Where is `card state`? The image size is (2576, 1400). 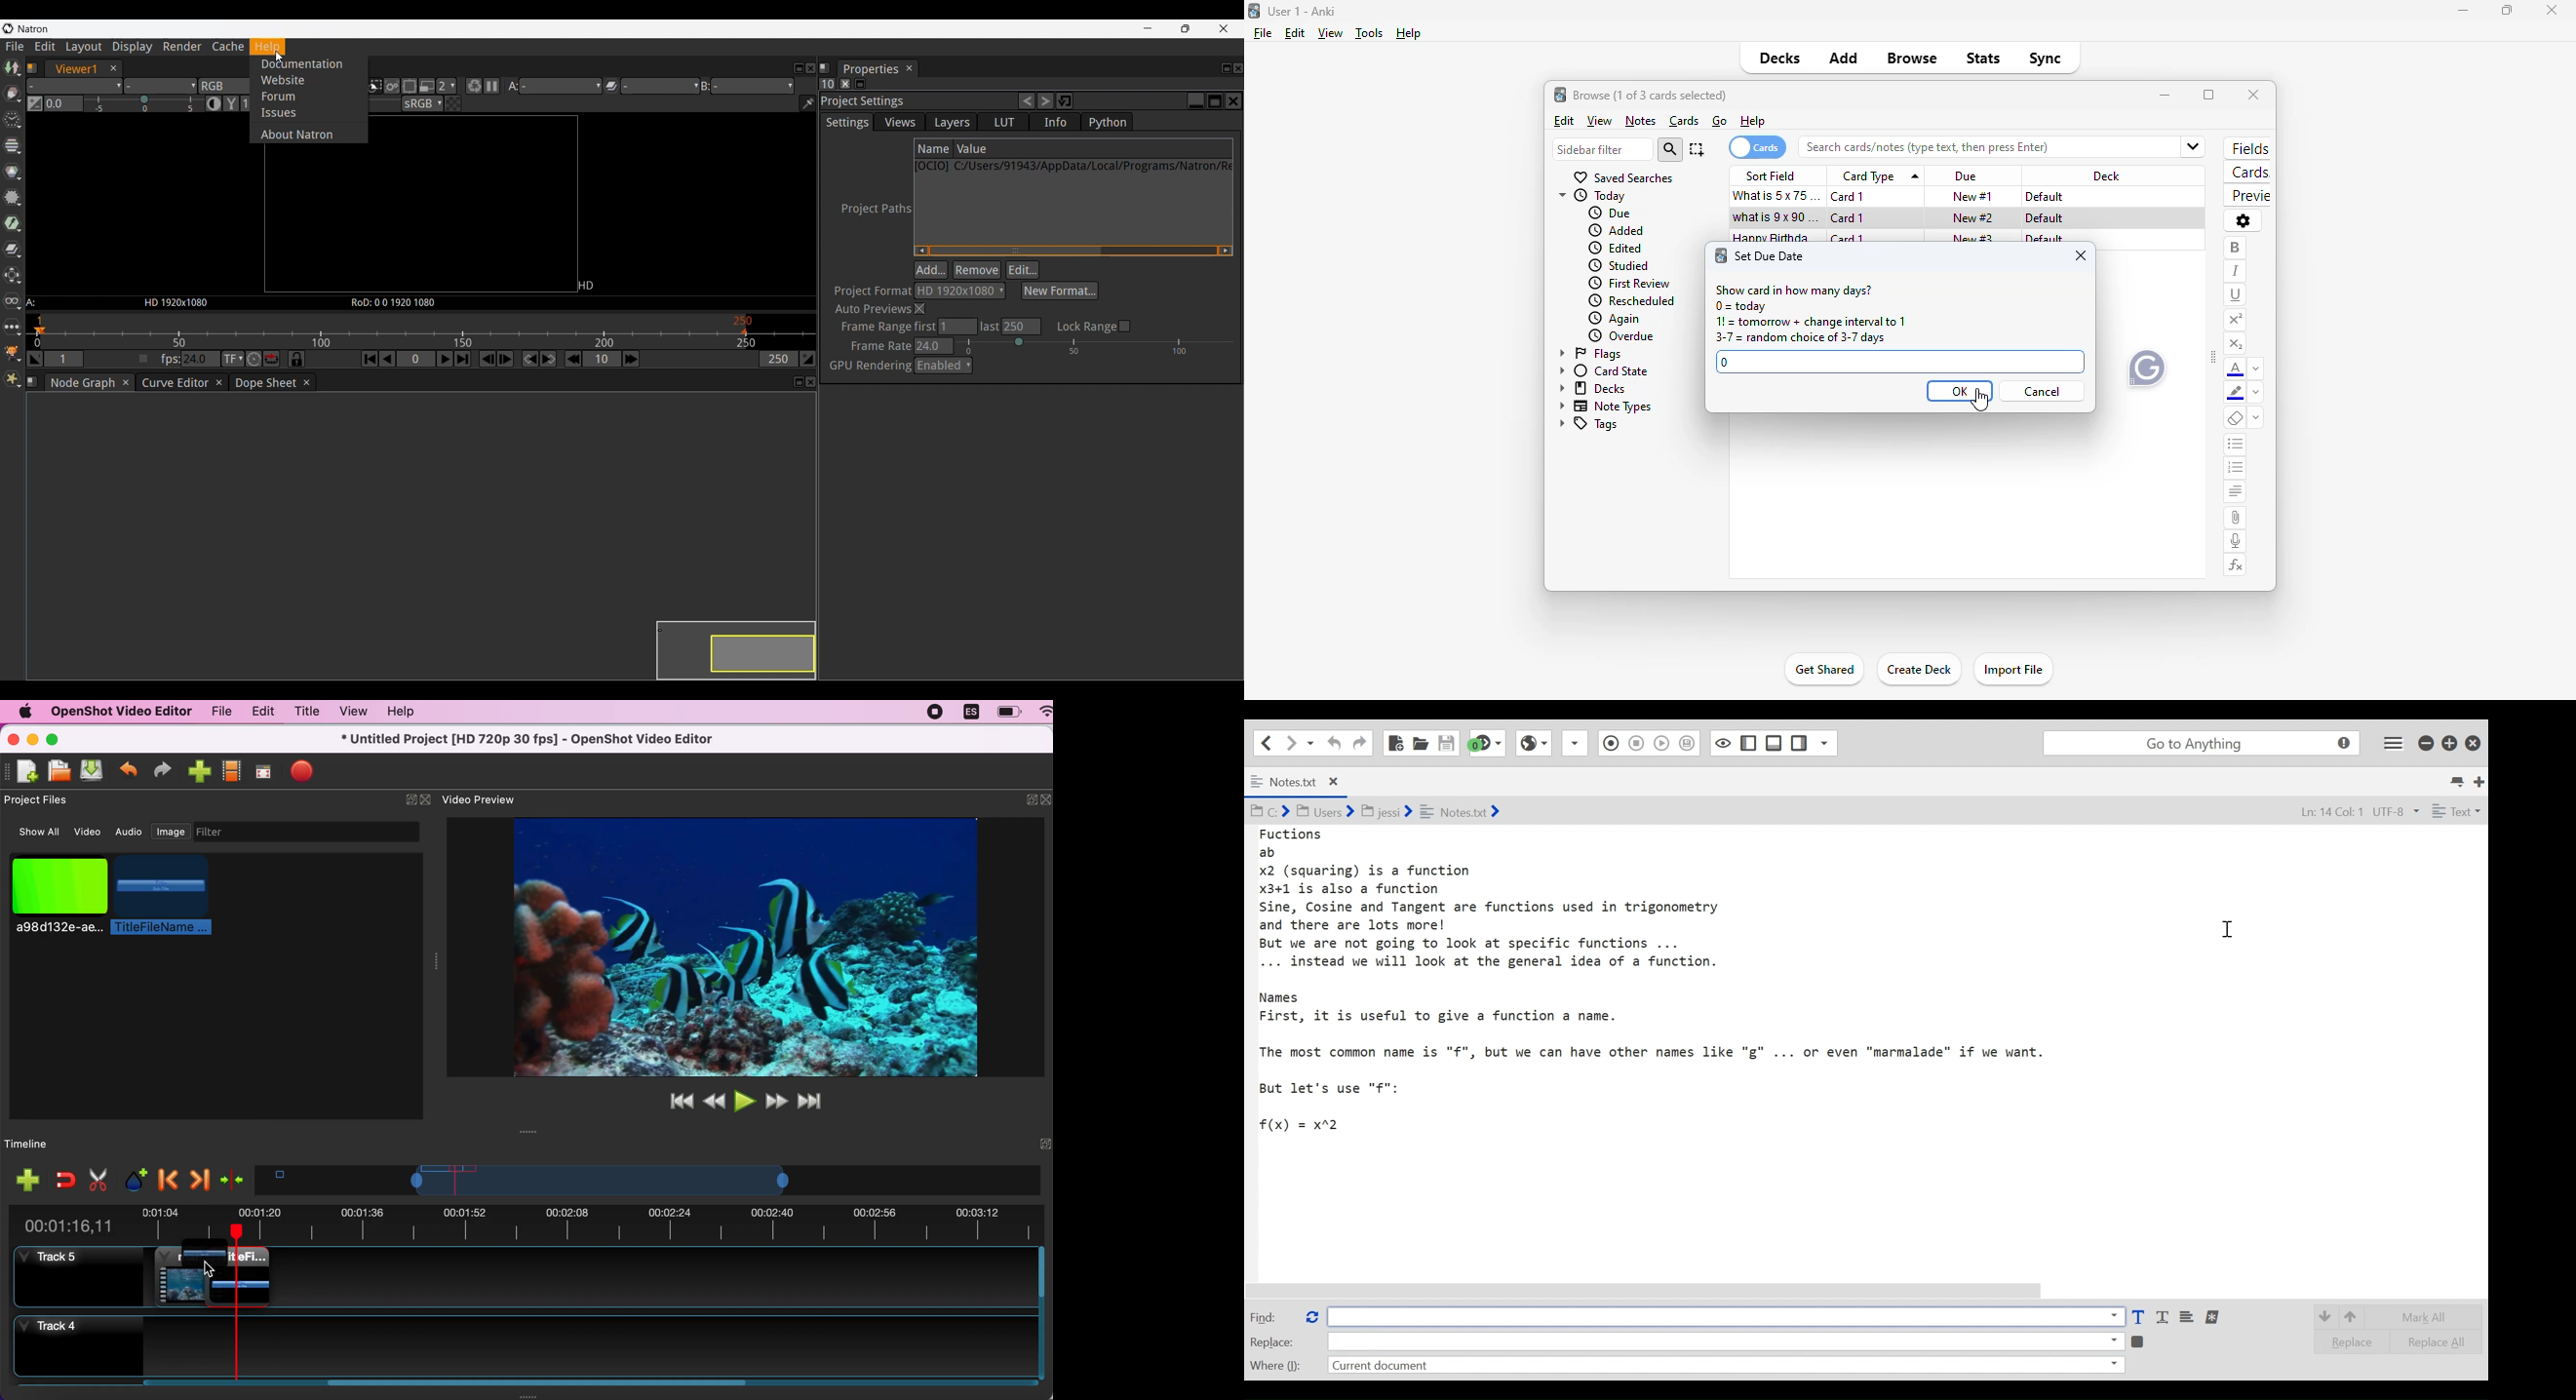 card state is located at coordinates (1601, 371).